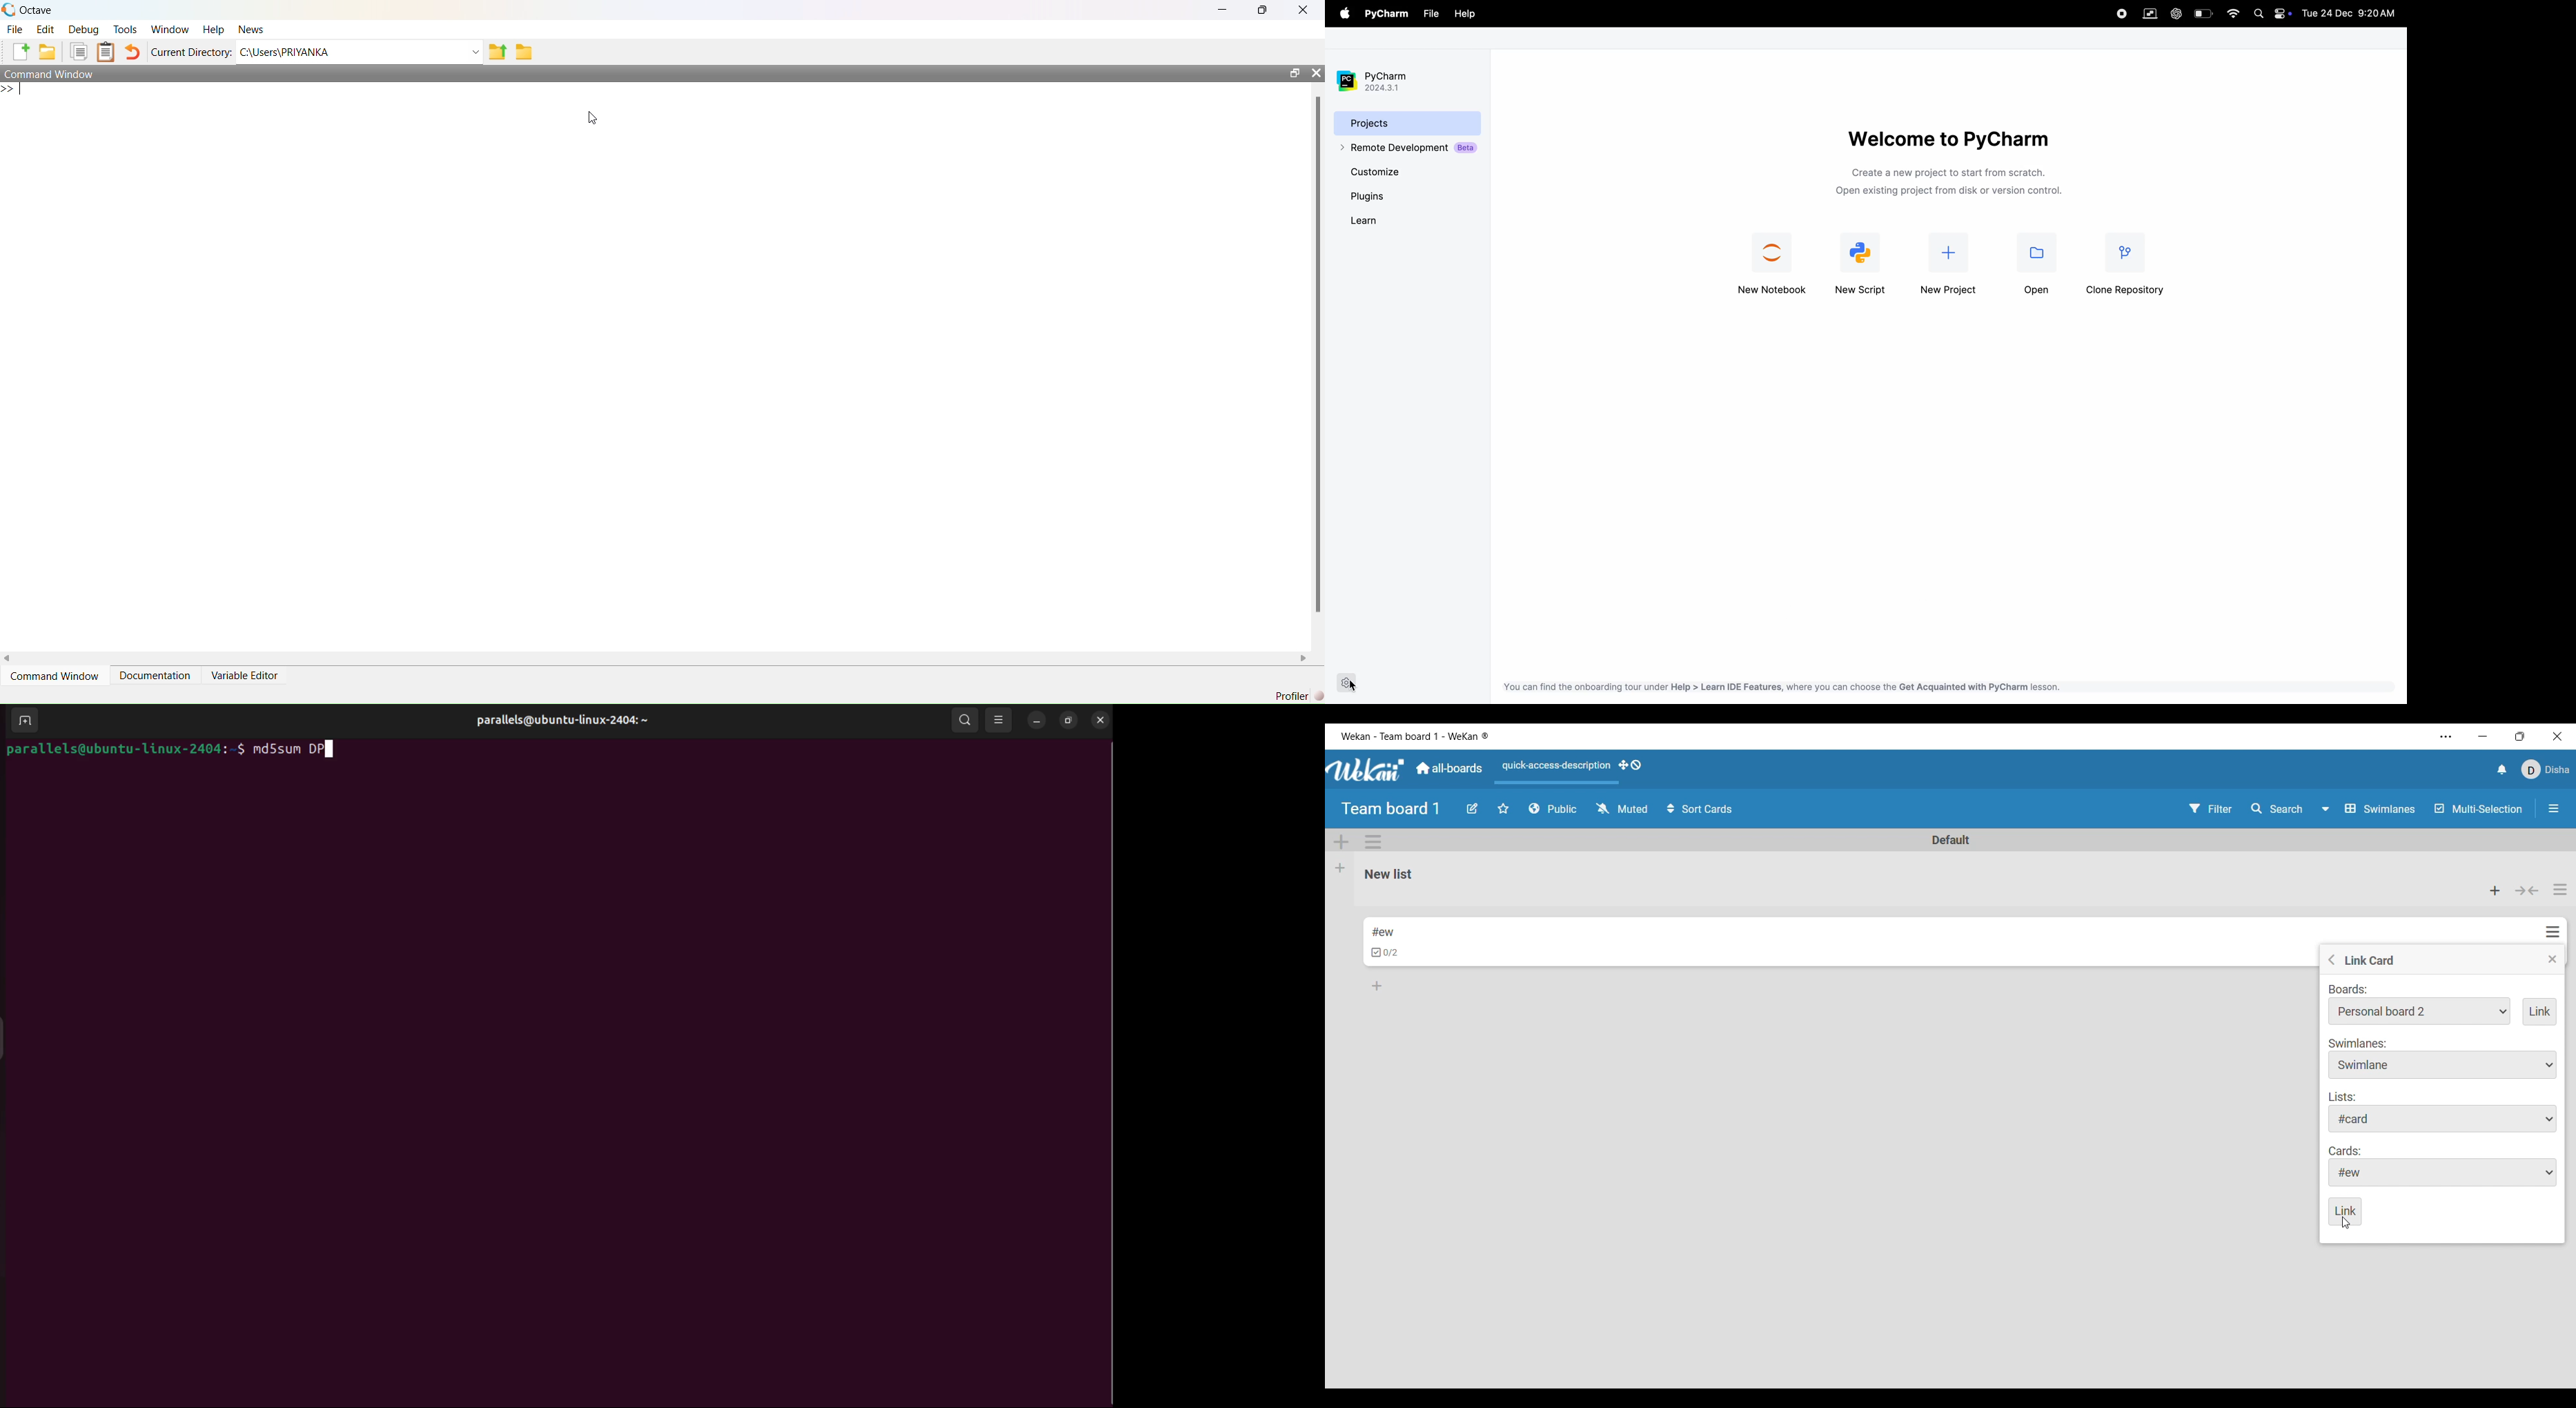 Image resolution: width=2576 pixels, height=1428 pixels. I want to click on share folder, so click(497, 52).